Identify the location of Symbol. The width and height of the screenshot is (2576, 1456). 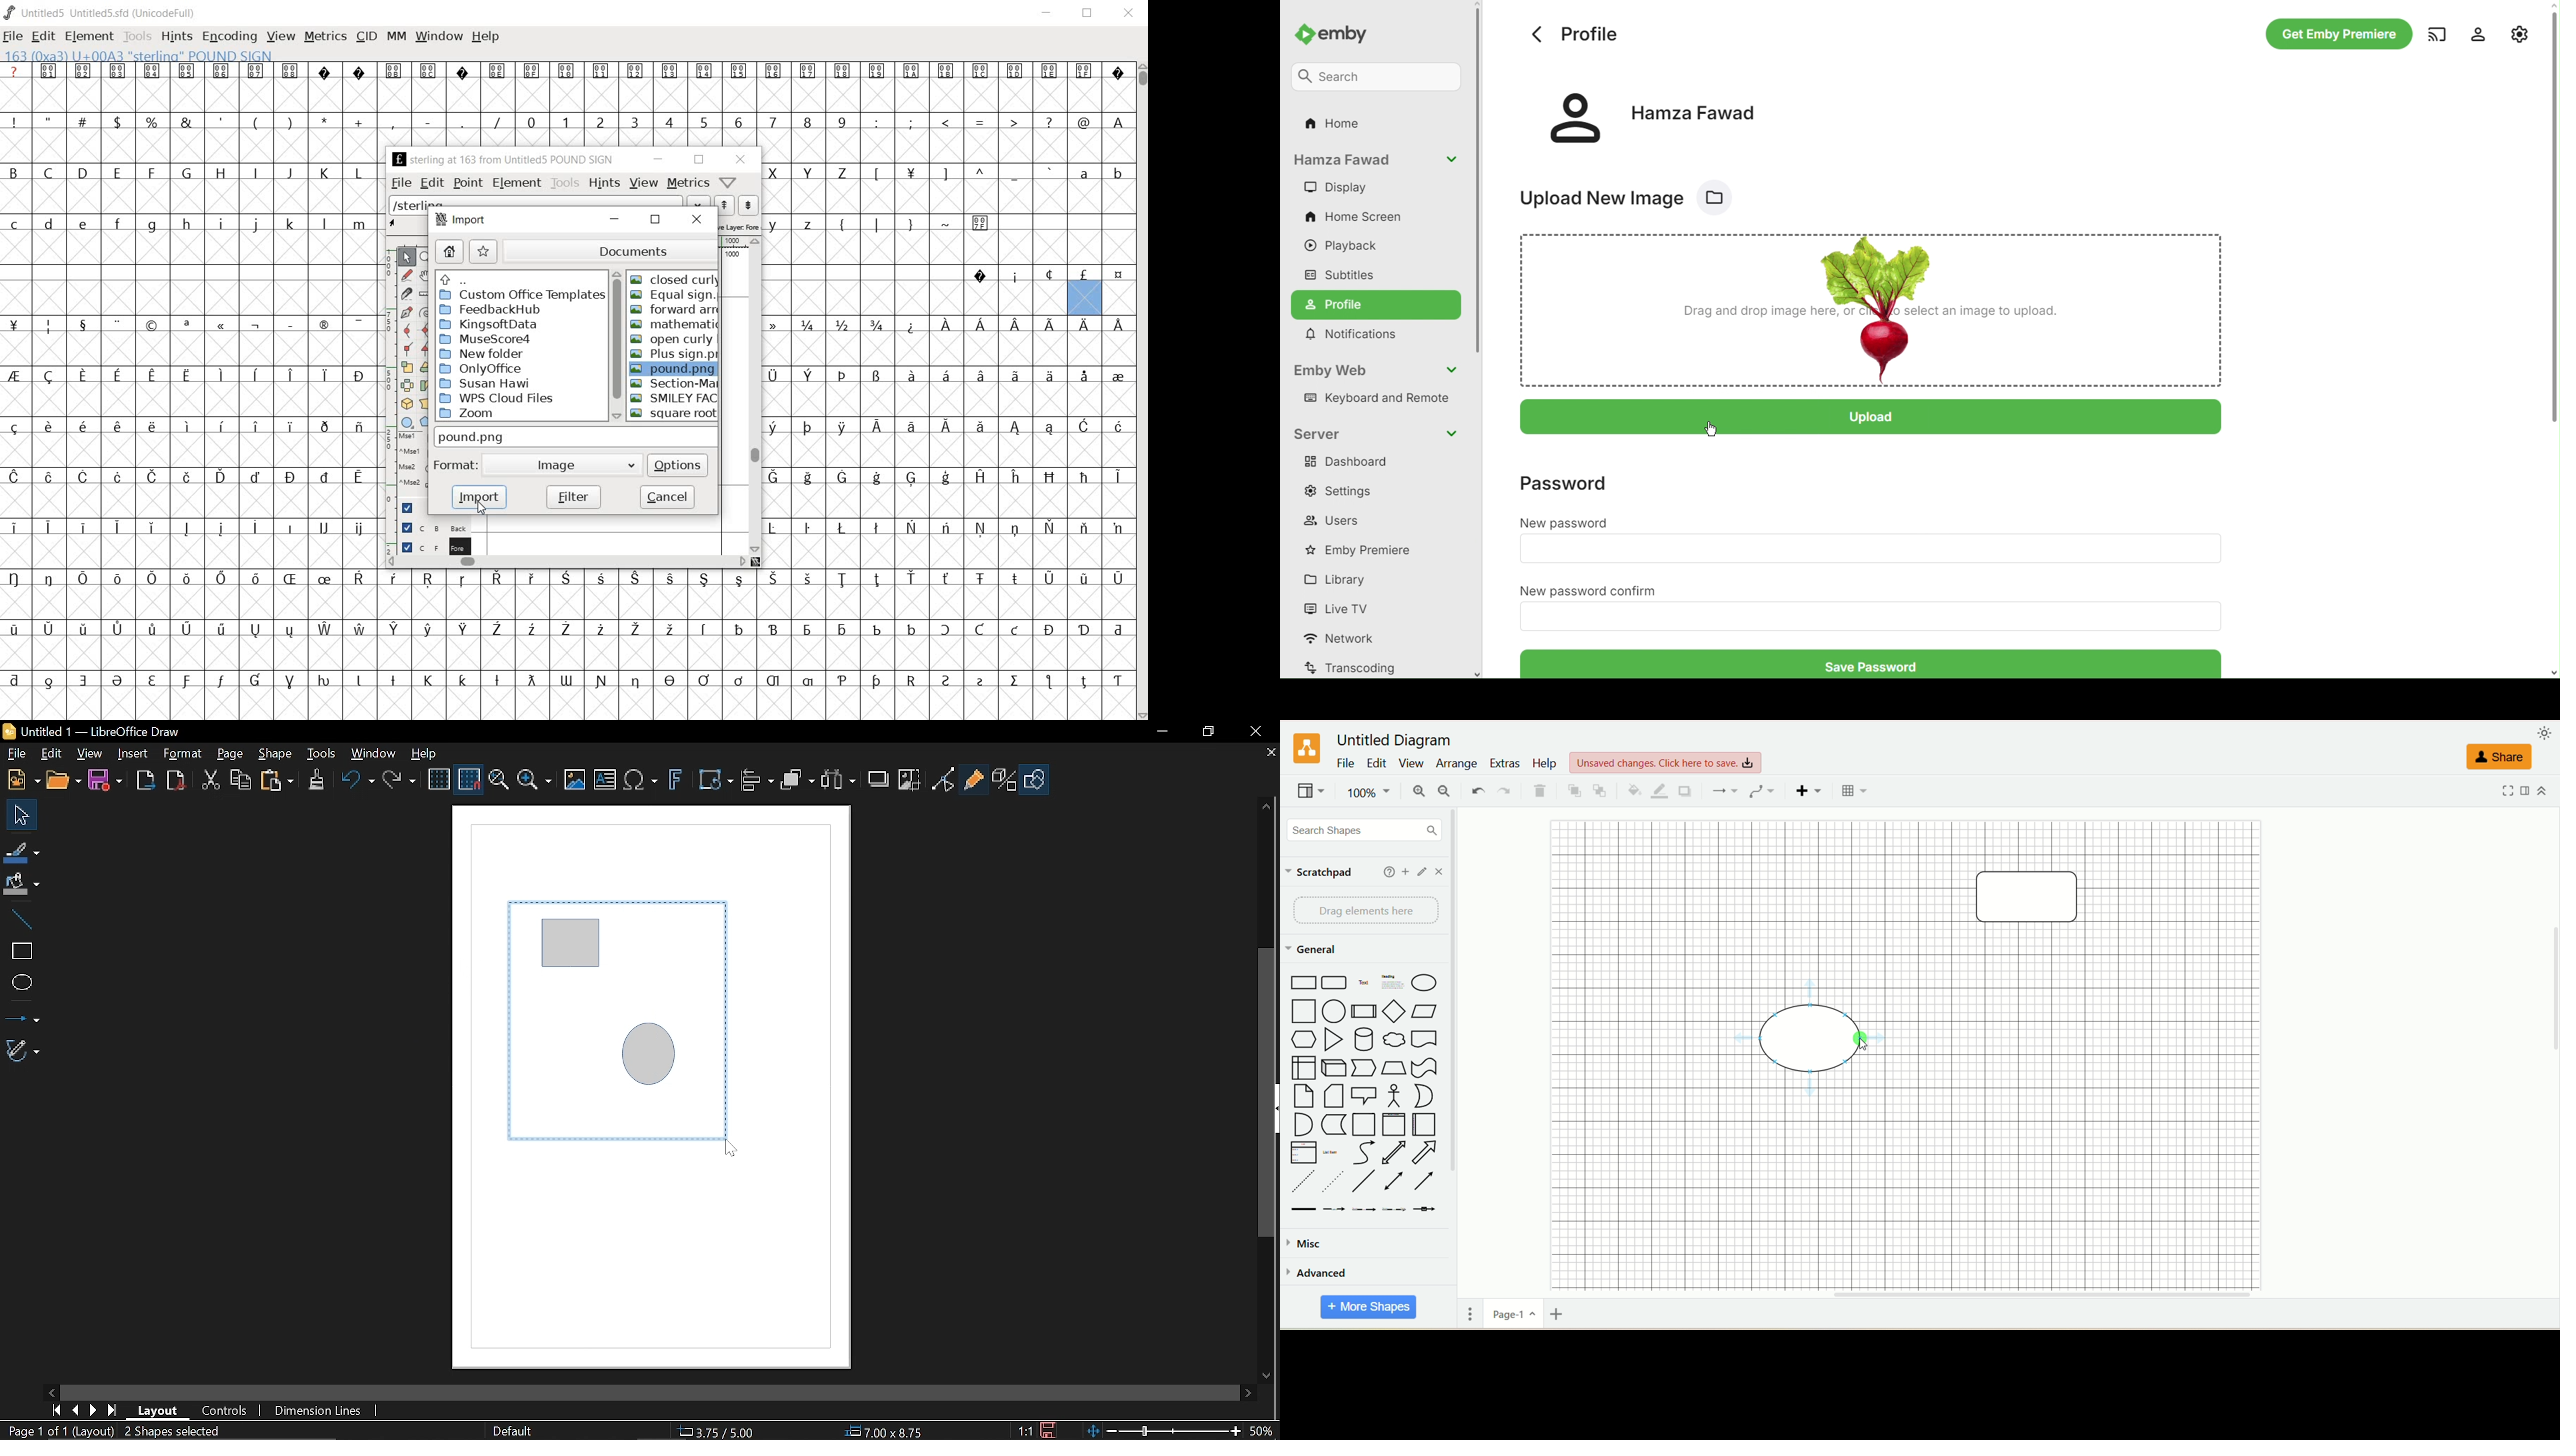
(530, 578).